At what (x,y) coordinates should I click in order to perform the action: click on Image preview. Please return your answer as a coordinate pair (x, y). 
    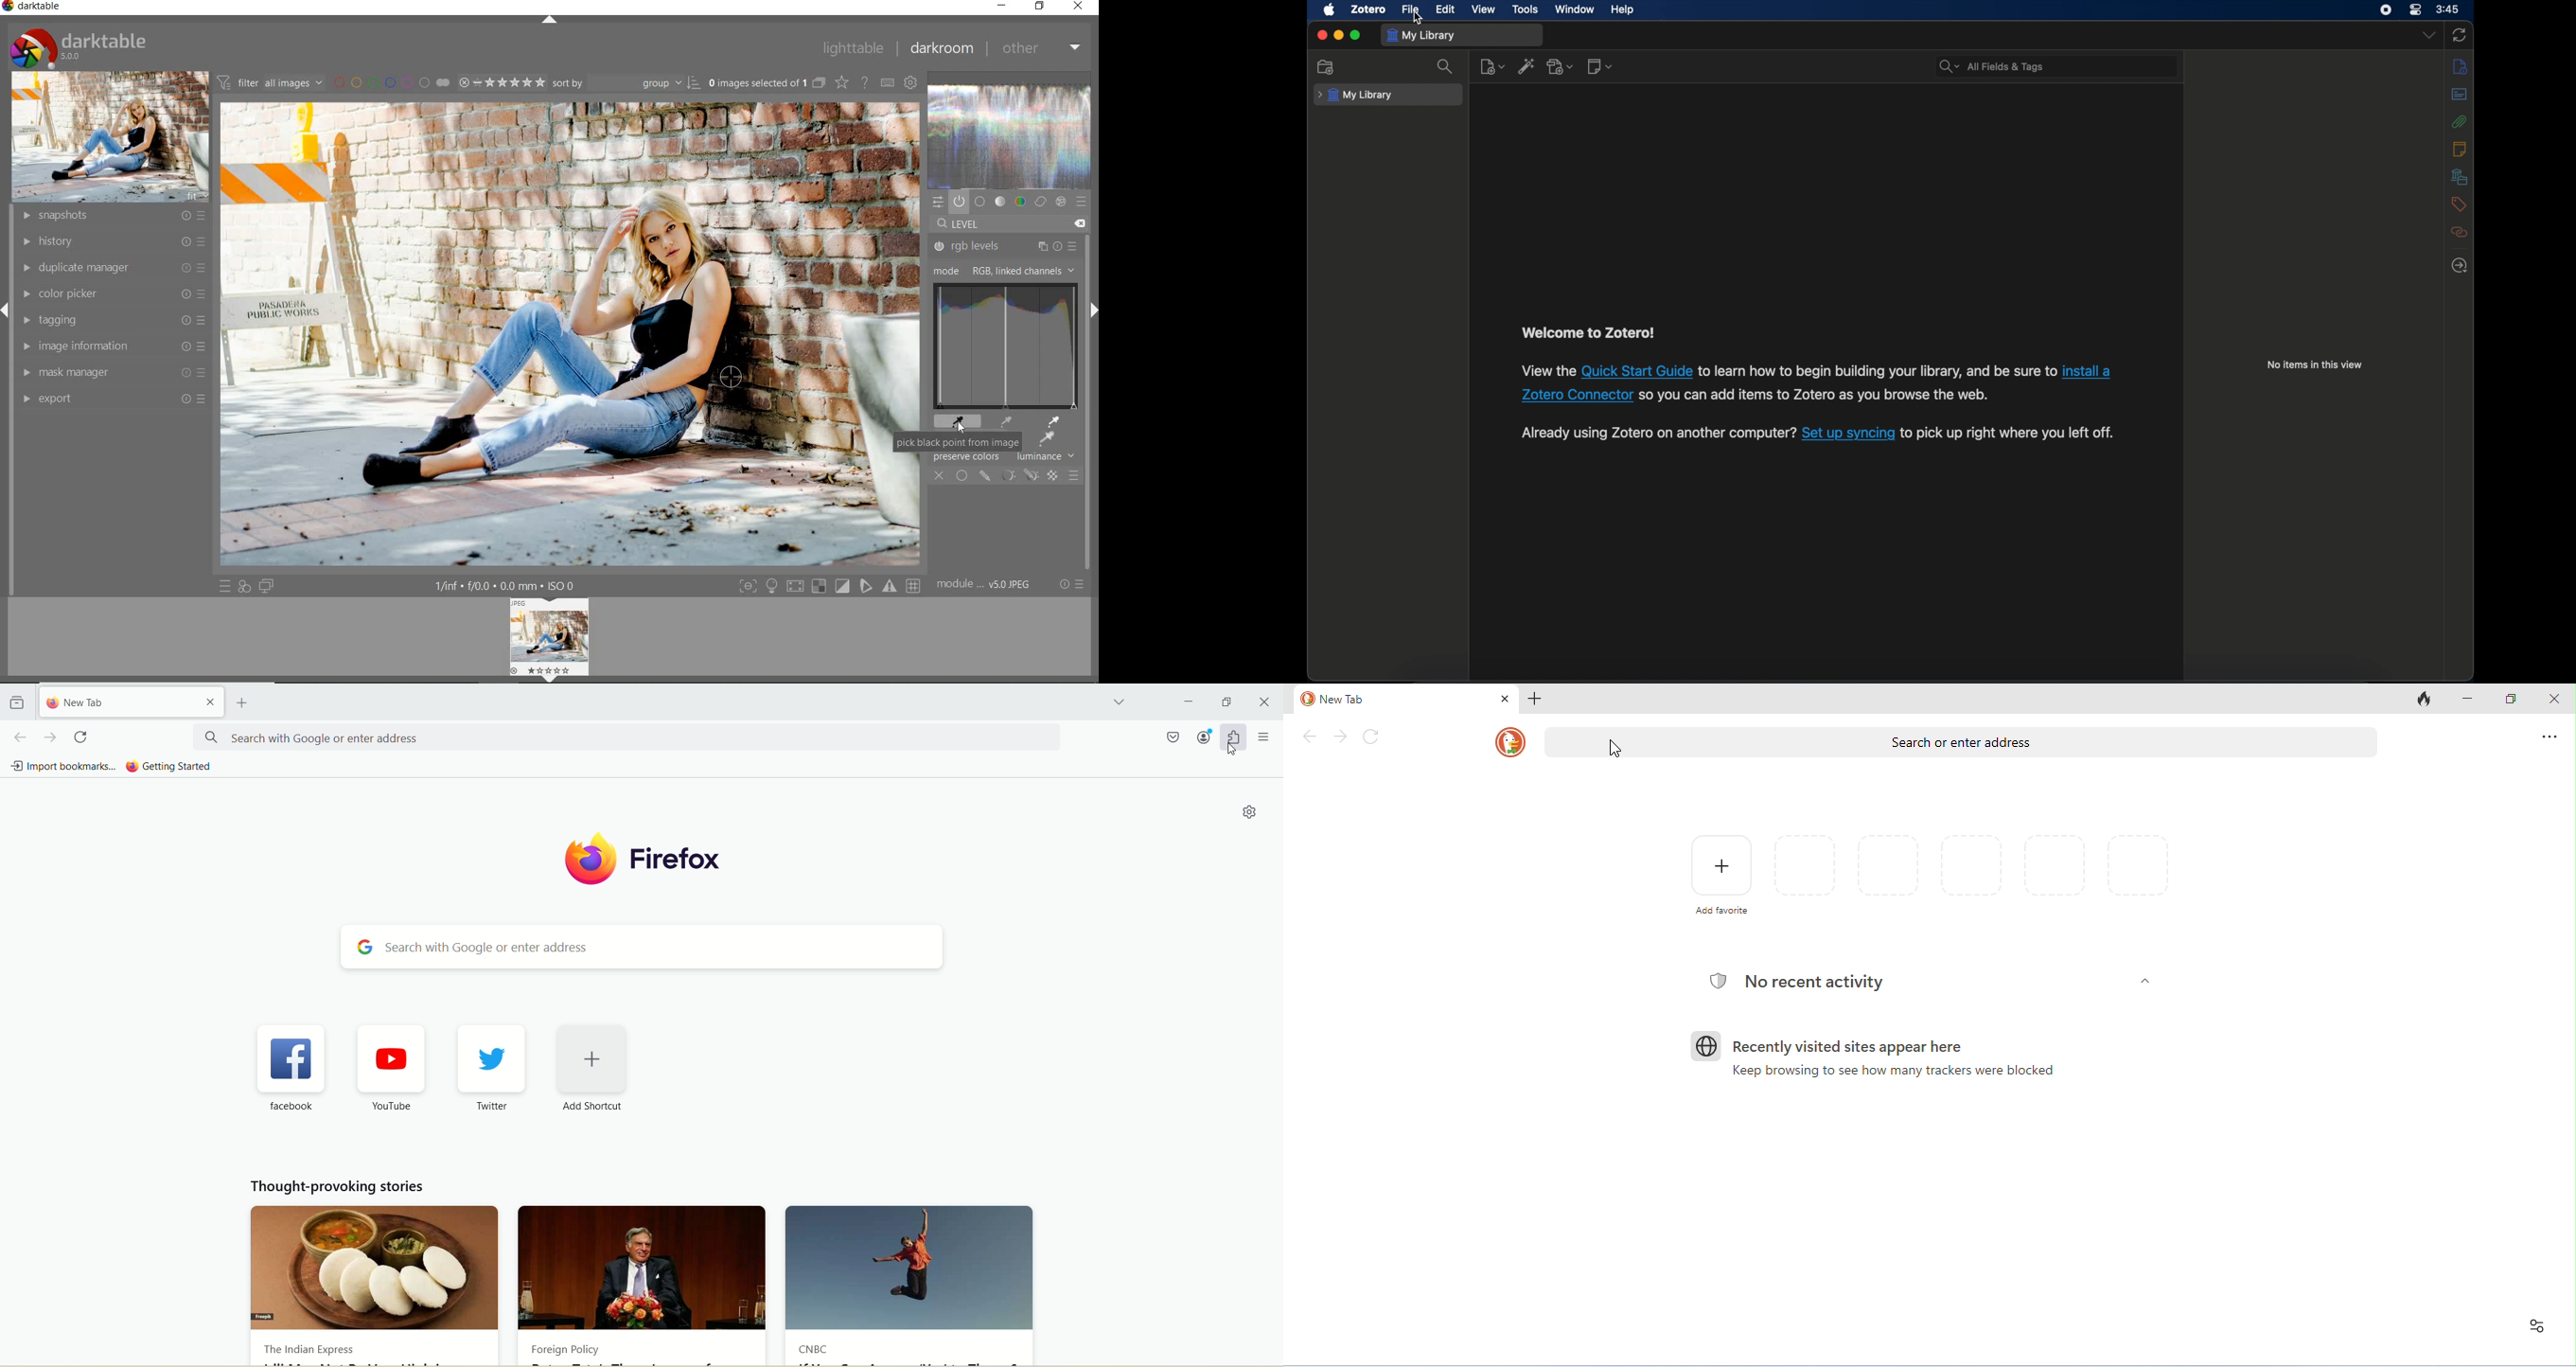
    Looking at the image, I should click on (548, 640).